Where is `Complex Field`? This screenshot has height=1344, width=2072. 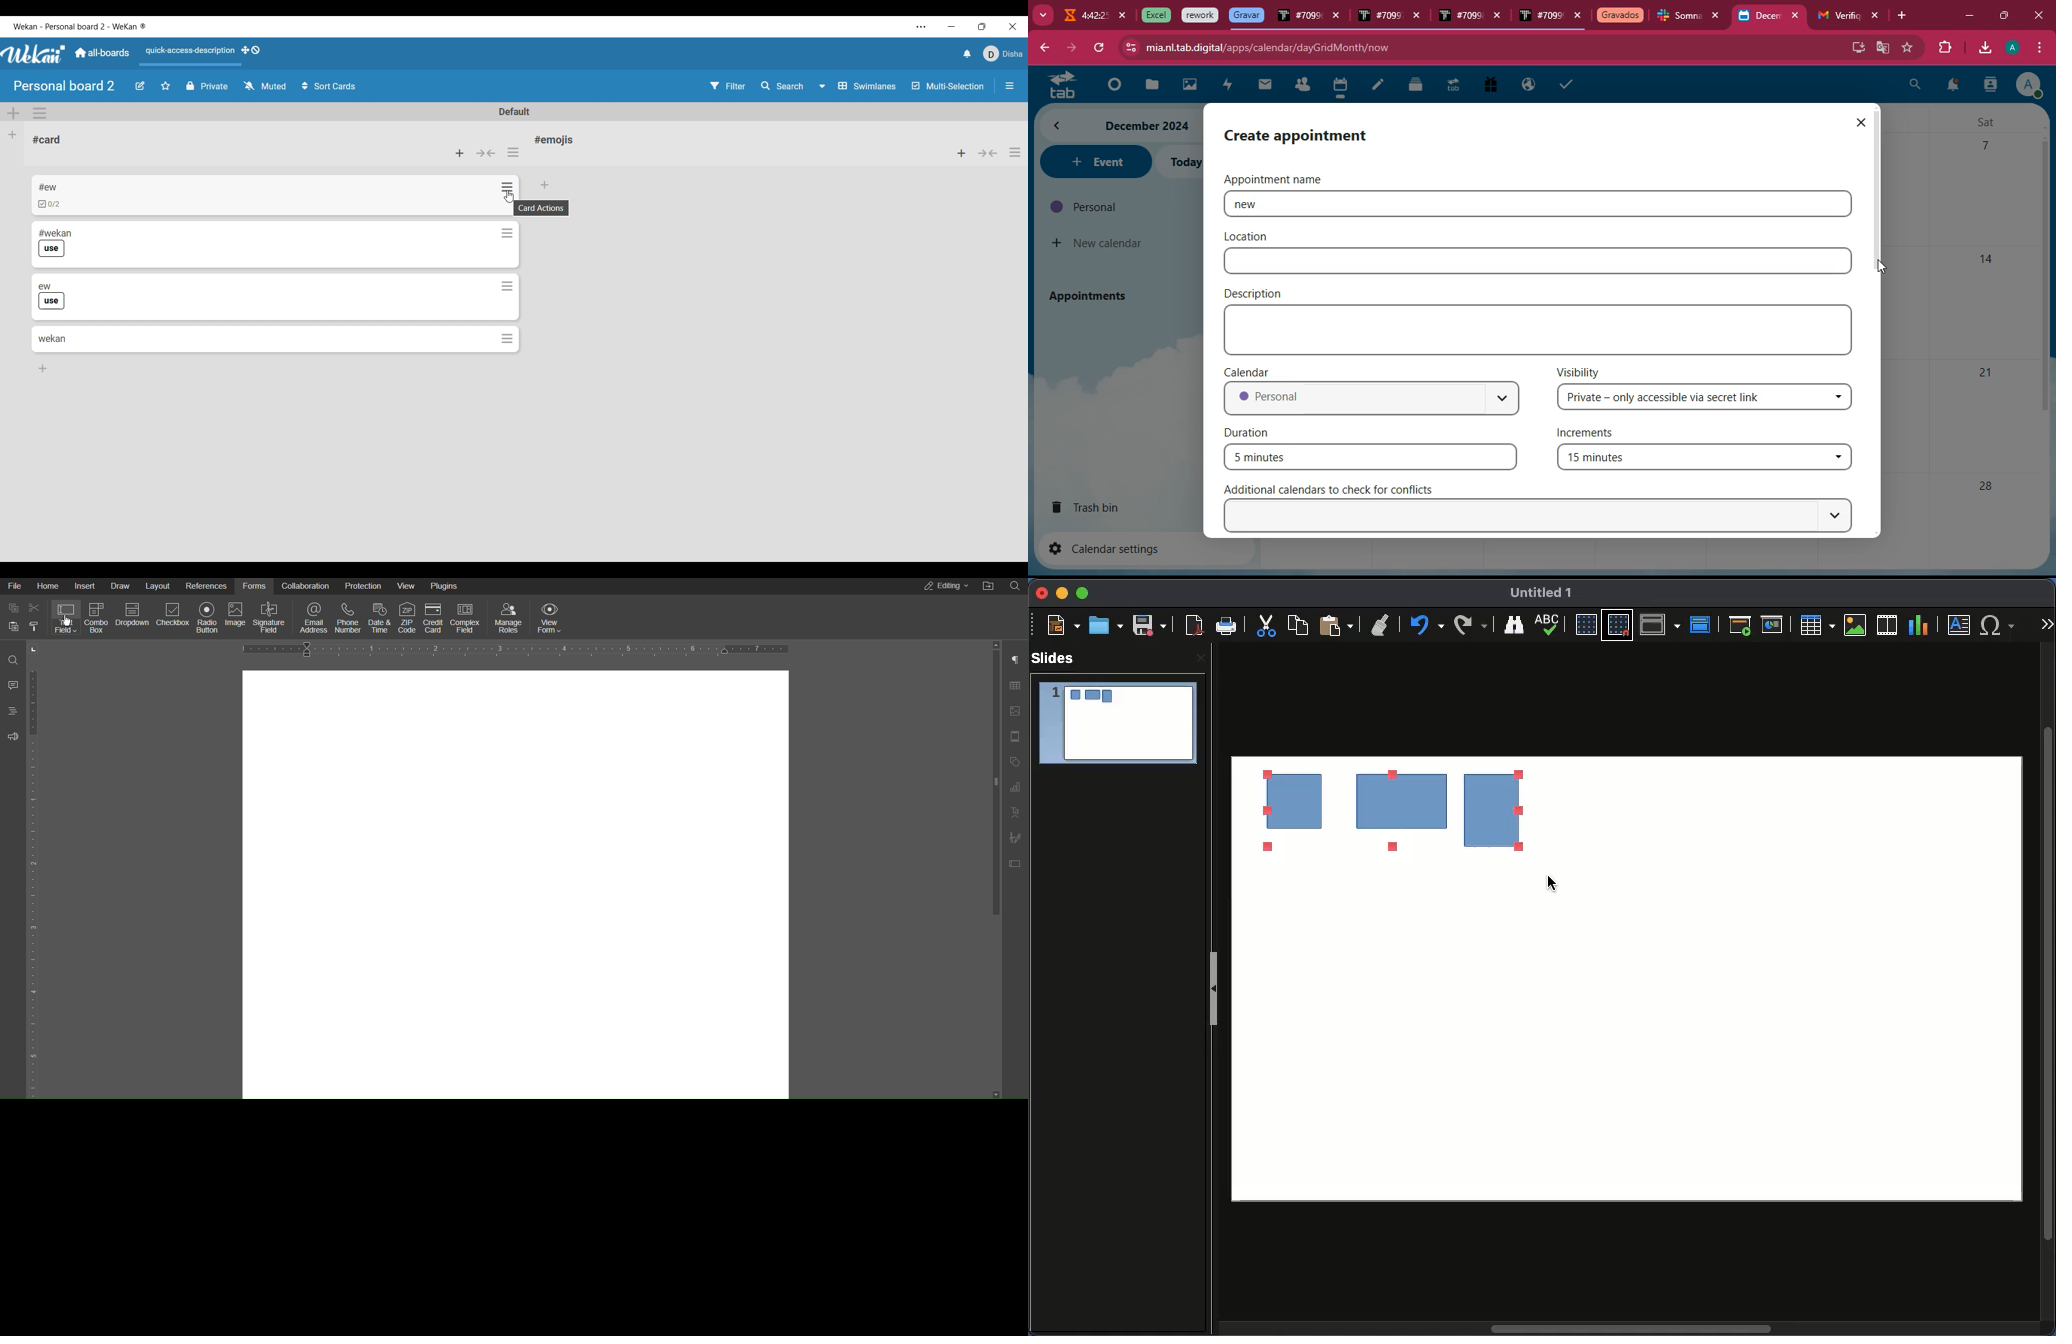
Complex Field is located at coordinates (466, 619).